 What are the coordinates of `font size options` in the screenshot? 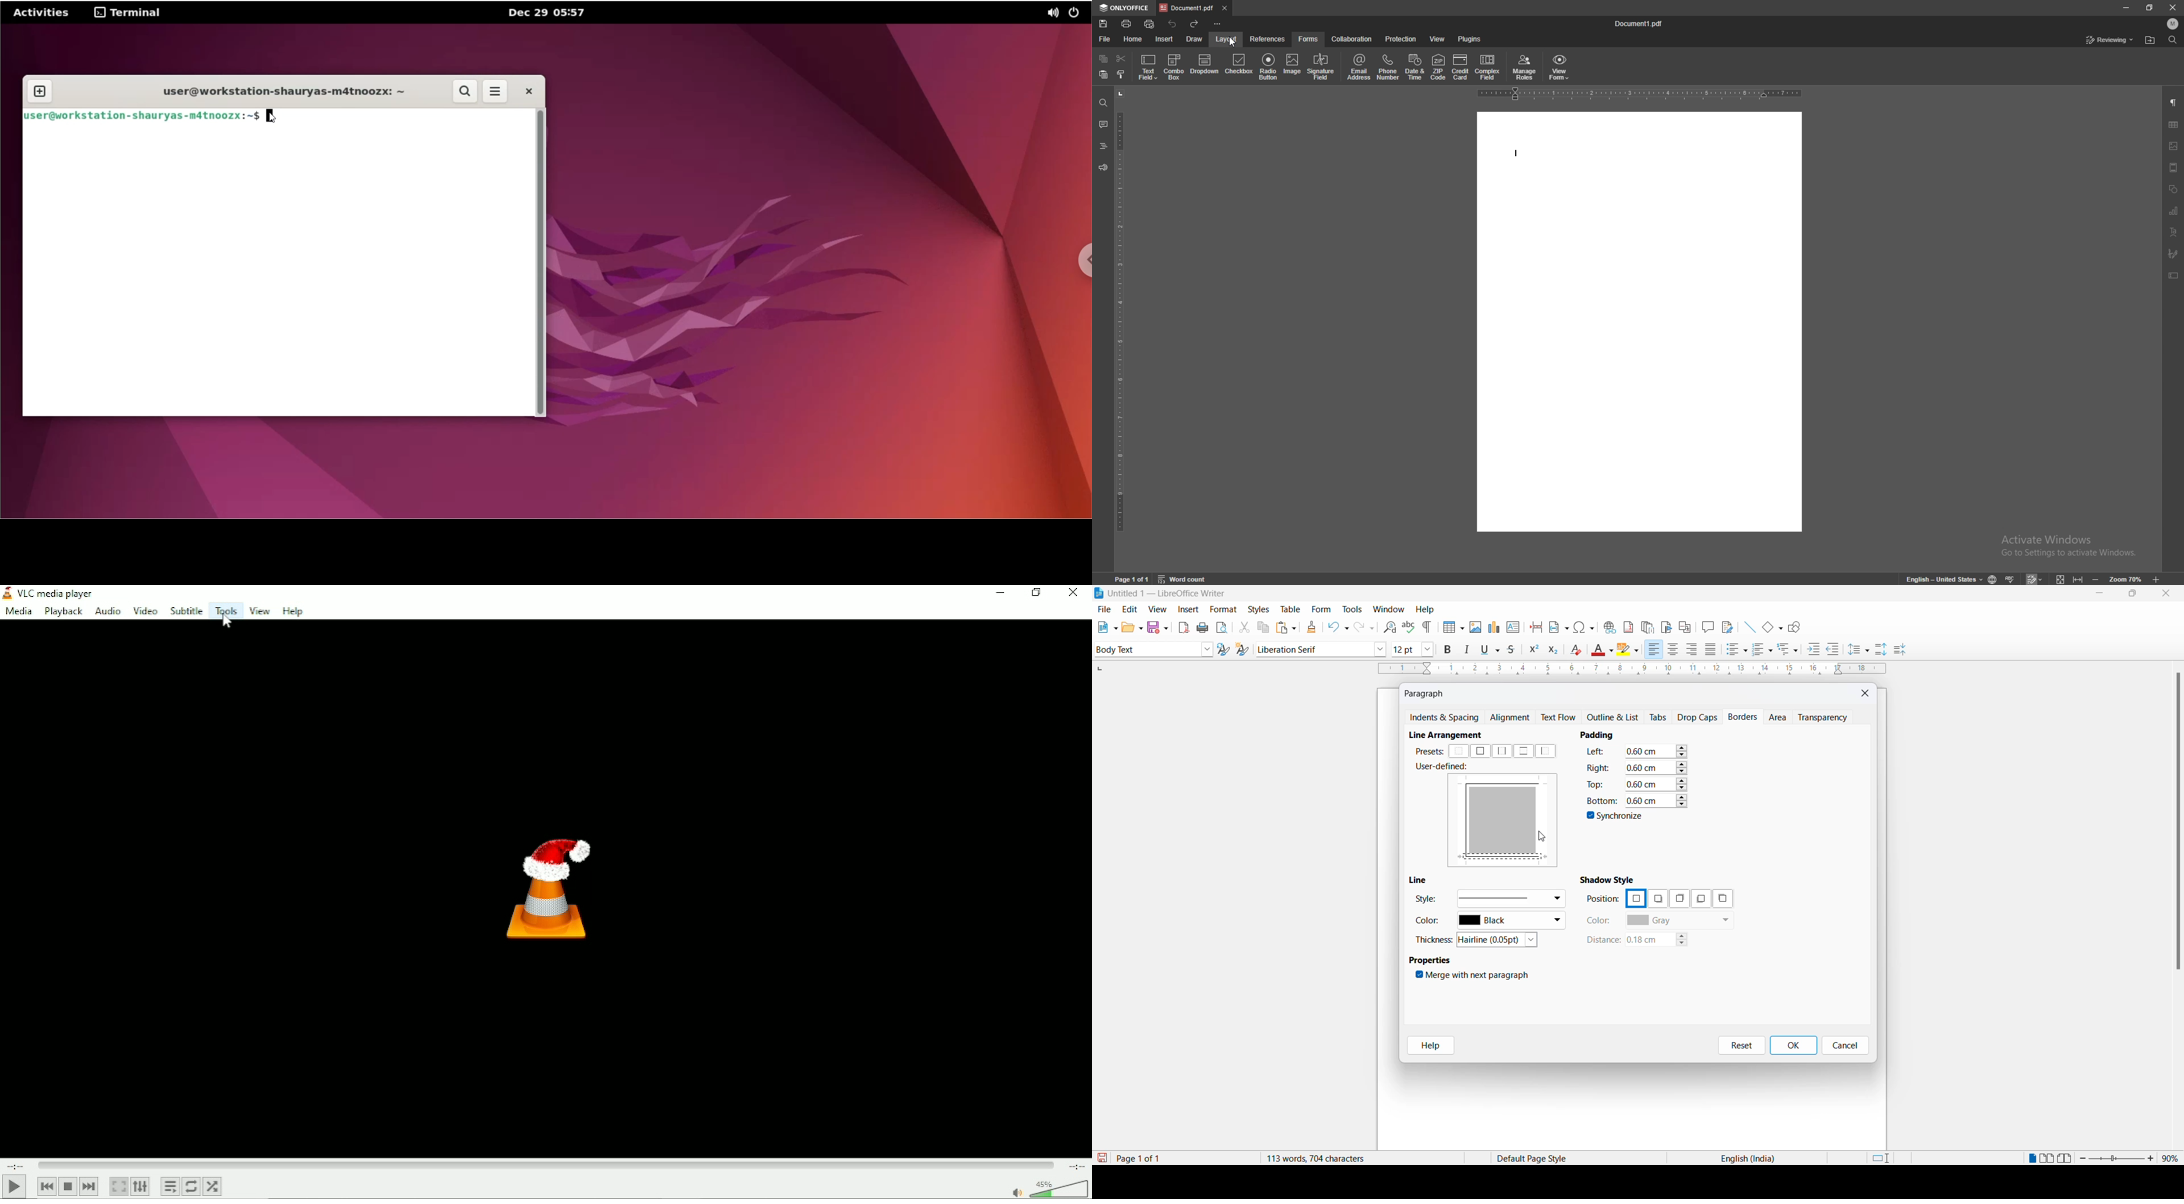 It's located at (1428, 649).